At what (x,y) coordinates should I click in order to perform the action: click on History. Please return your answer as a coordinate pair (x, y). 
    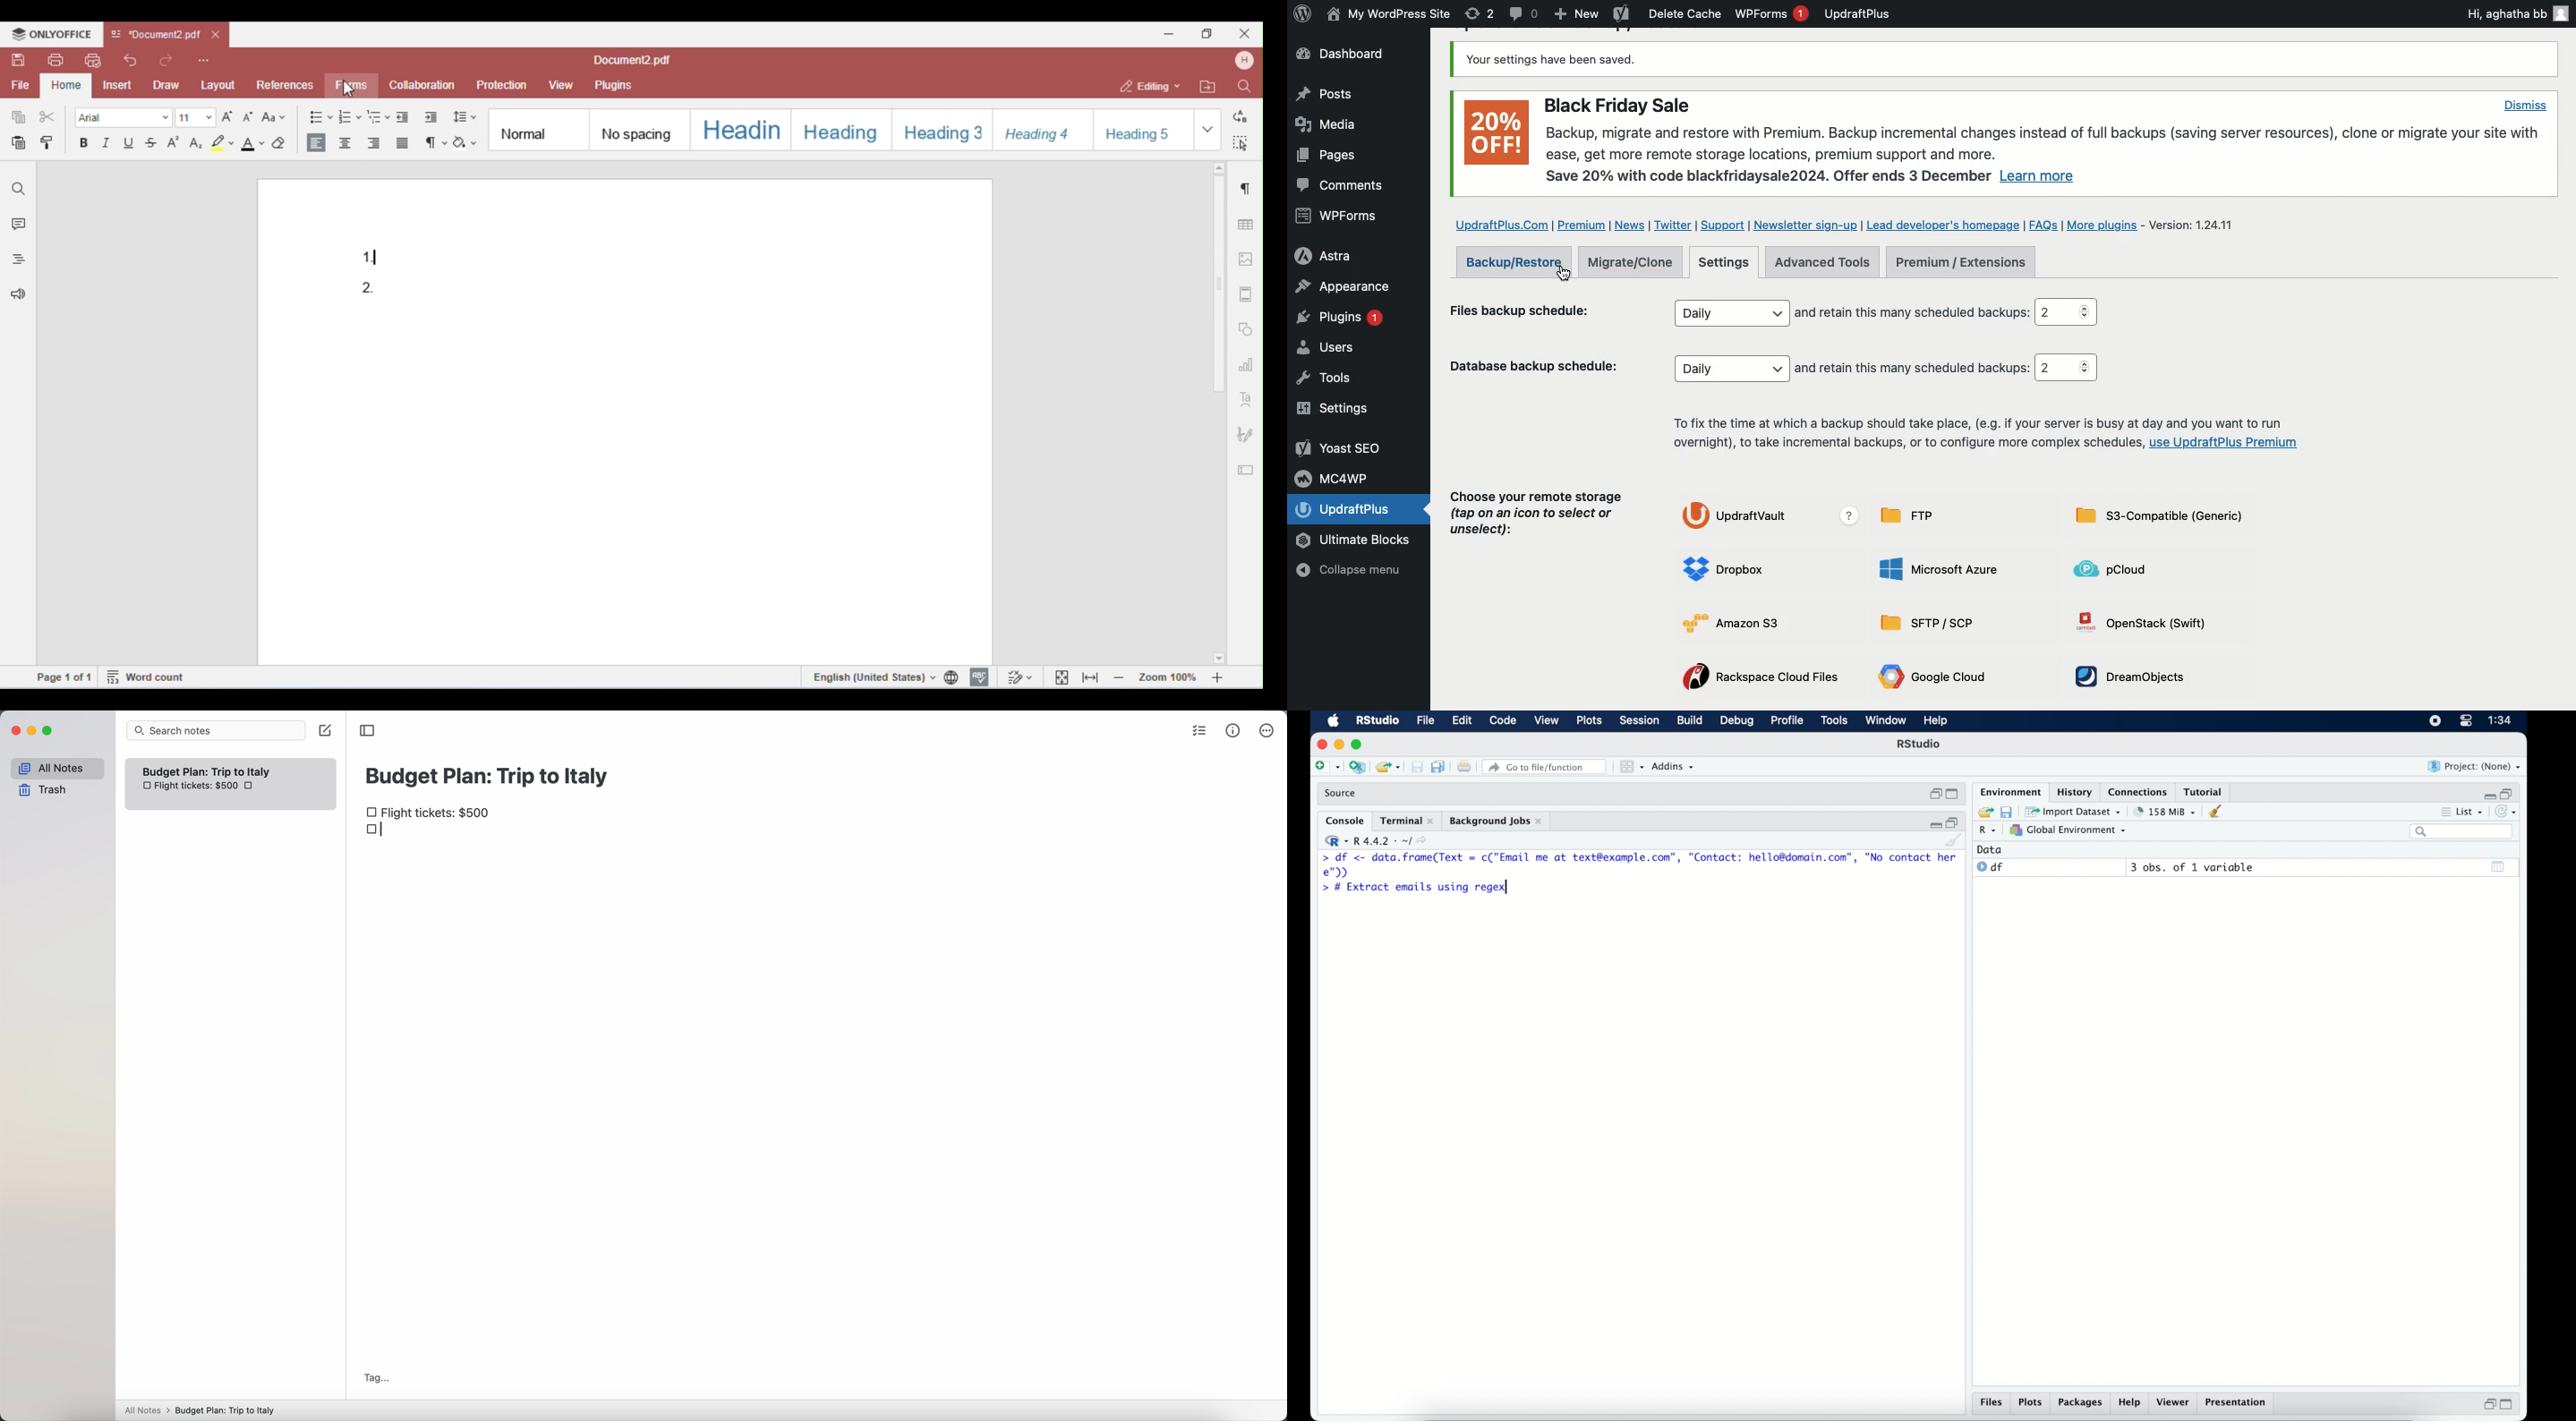
    Looking at the image, I should click on (2073, 791).